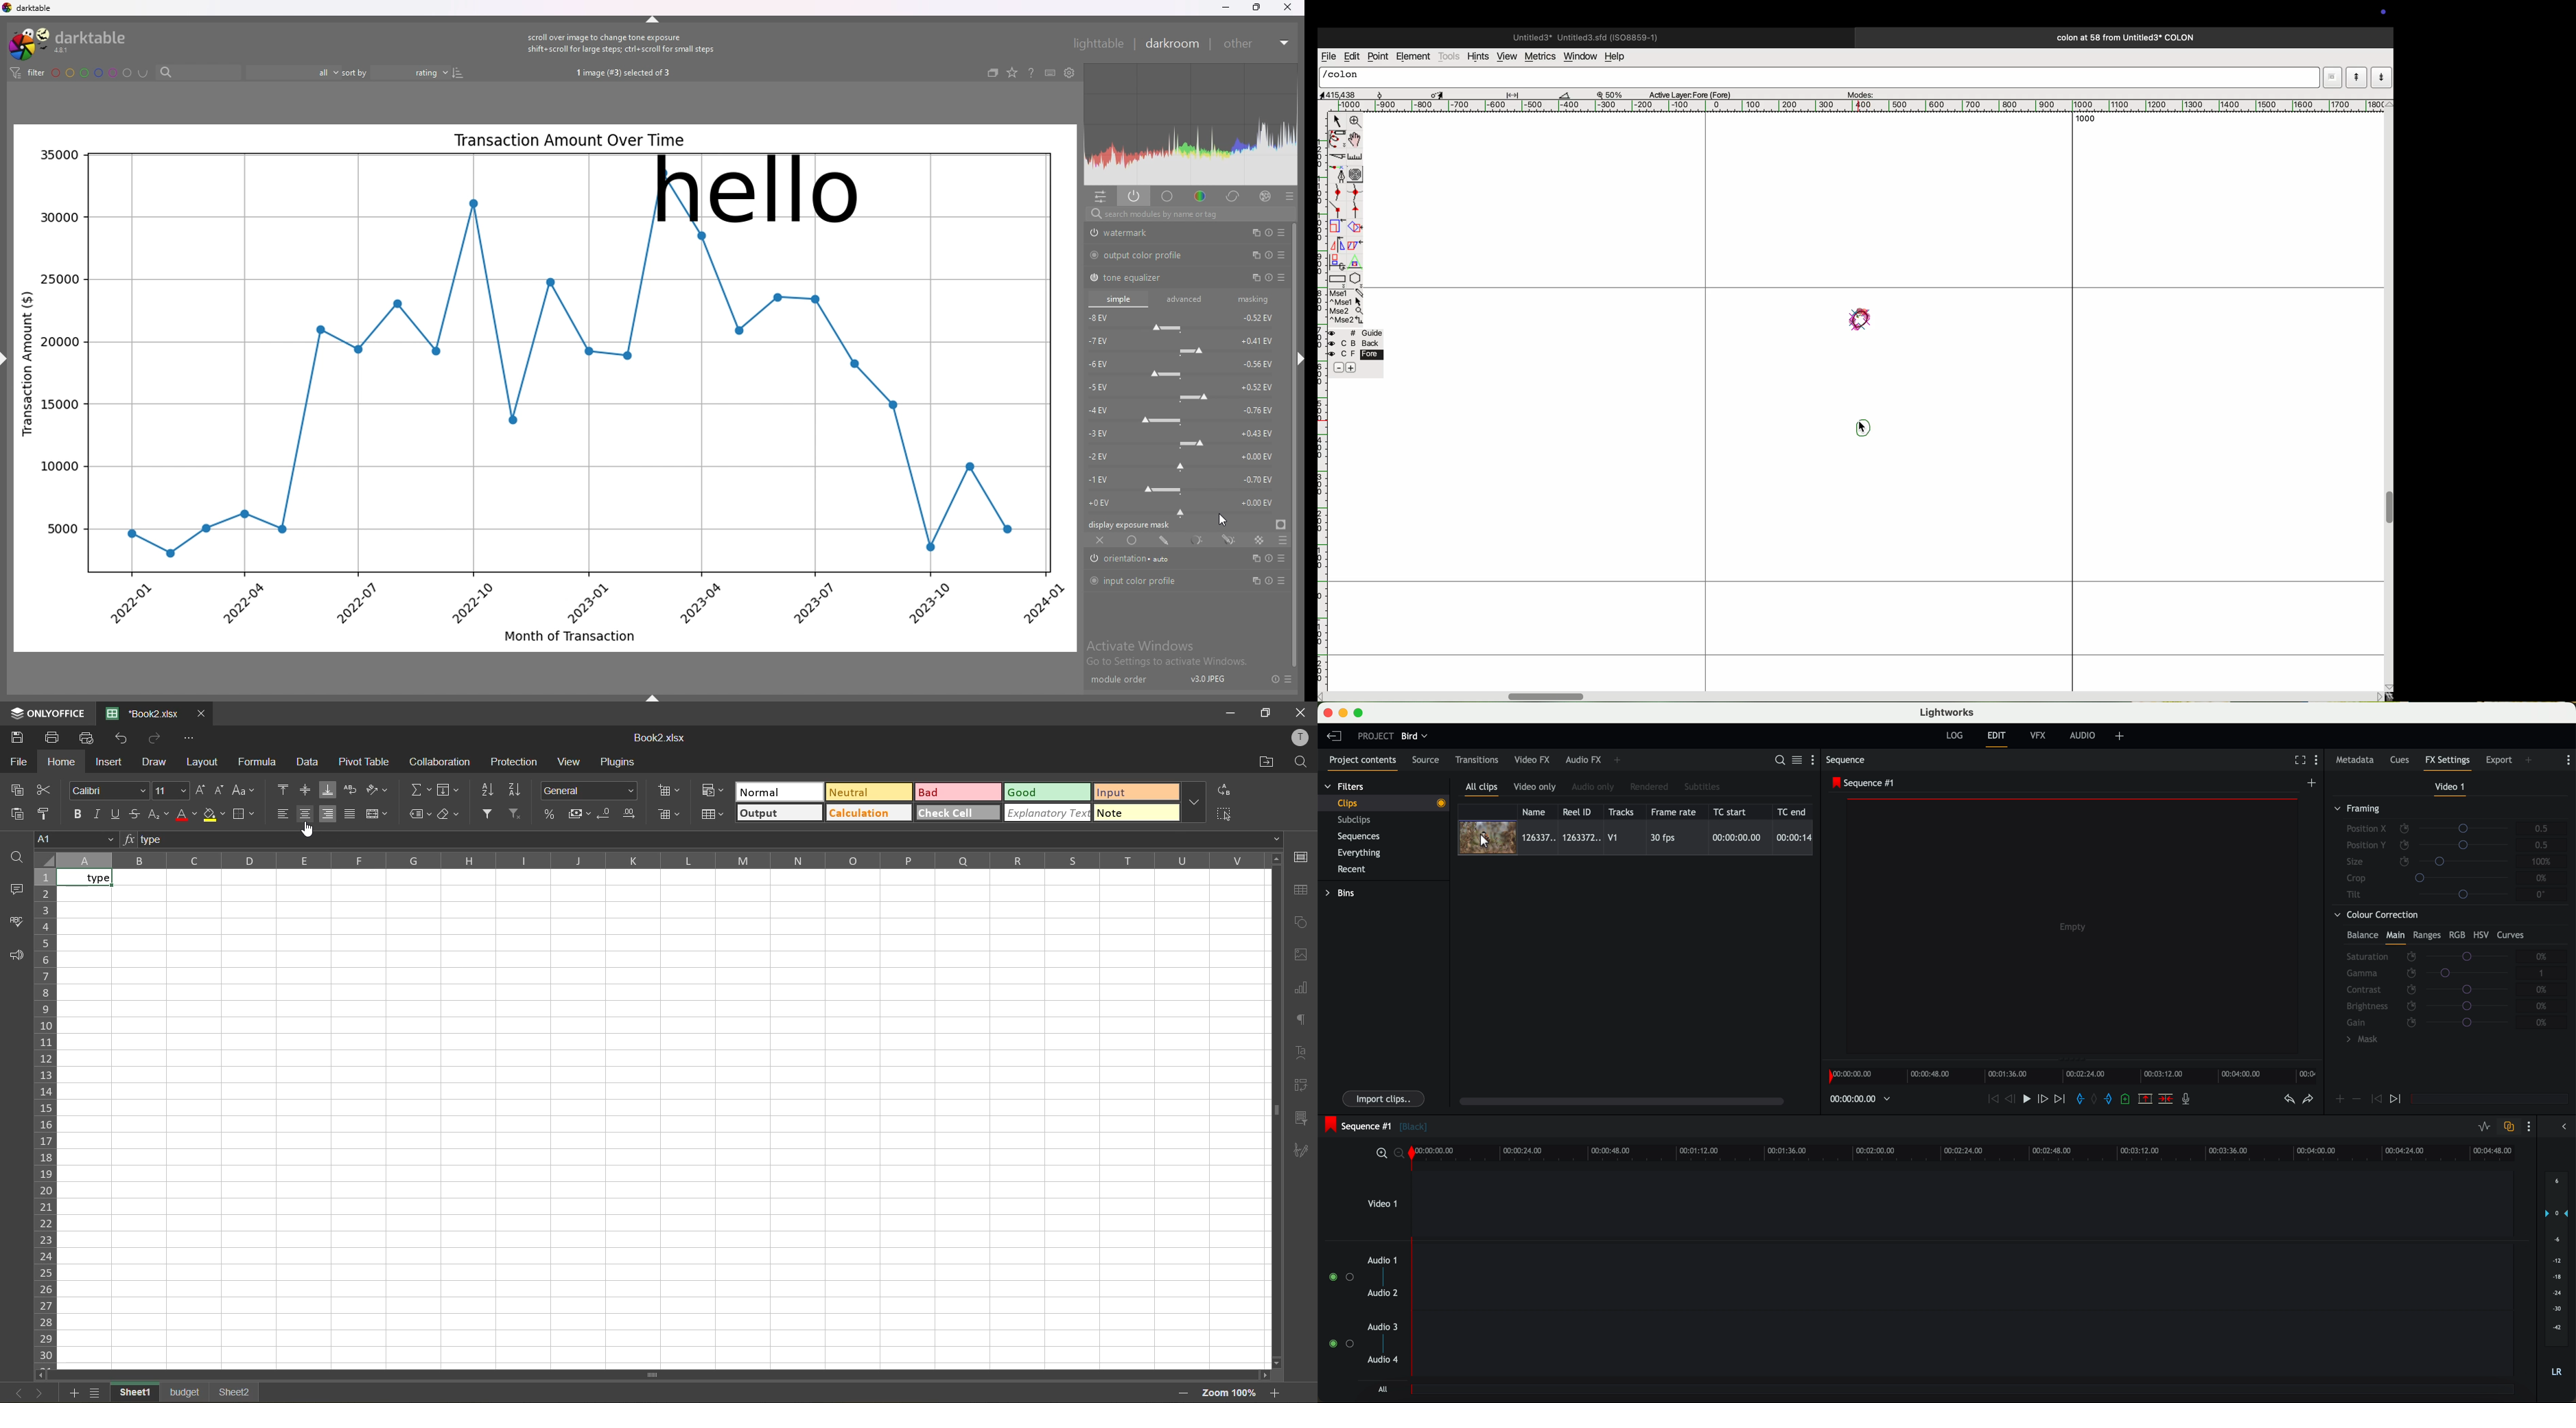 This screenshot has width=2576, height=1428. I want to click on view, so click(1505, 56).